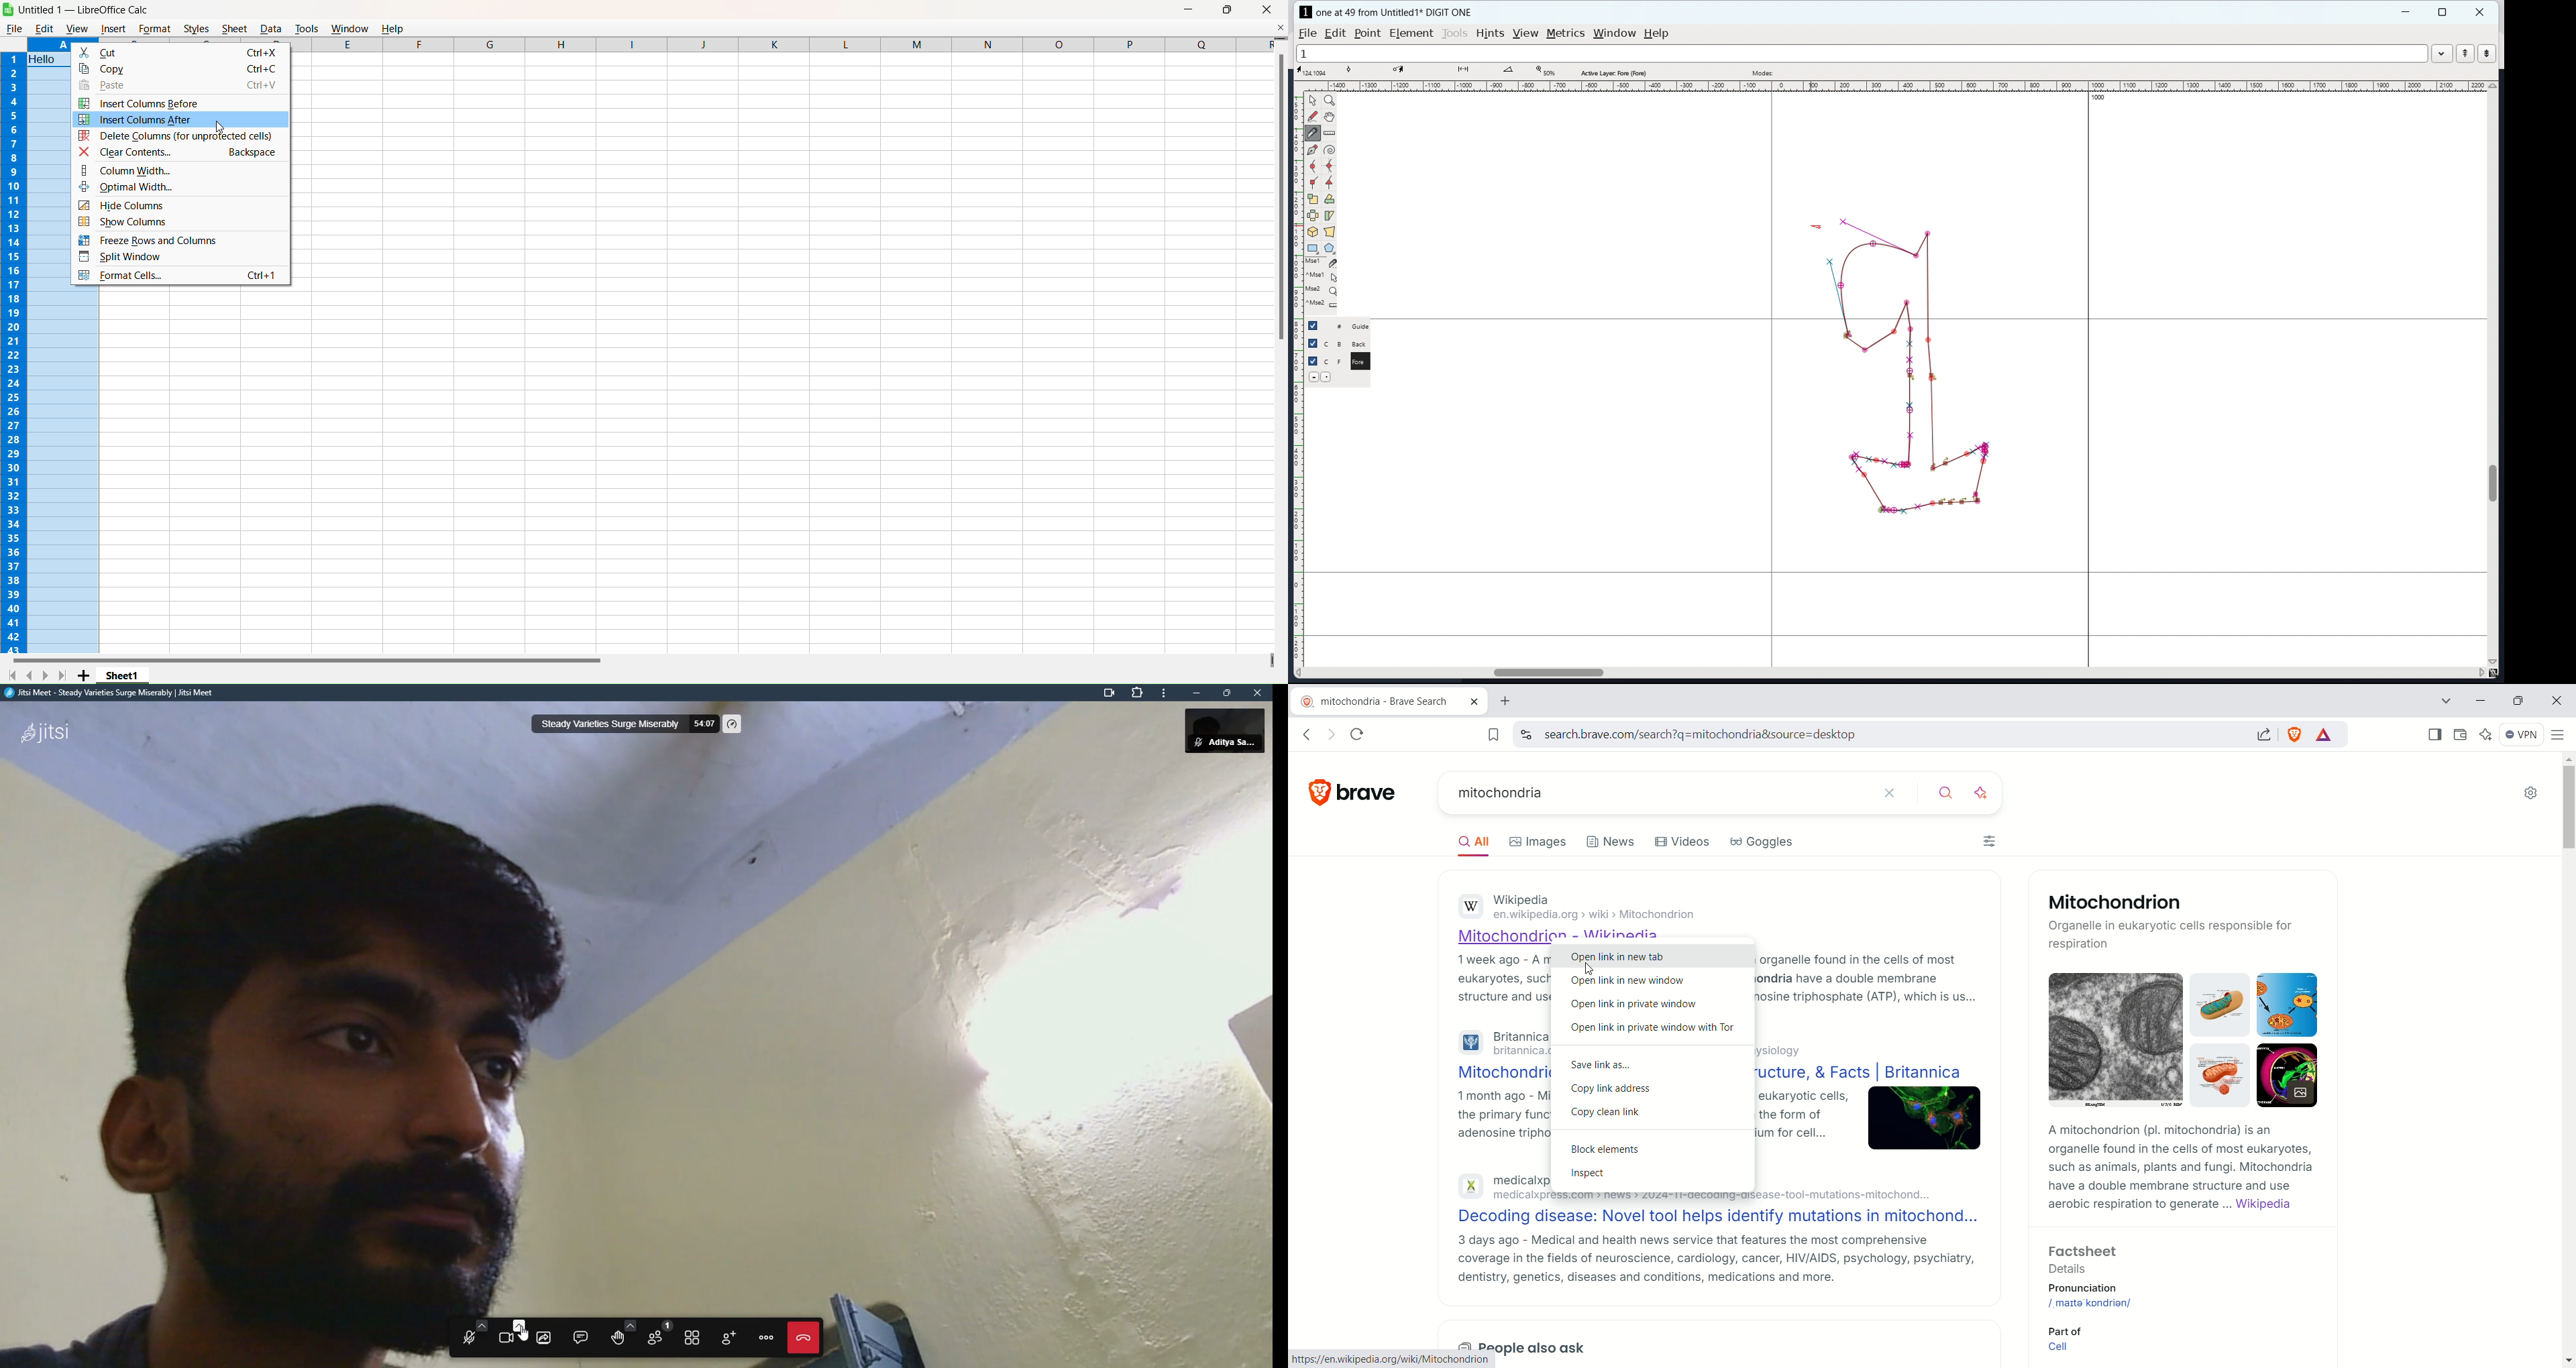 This screenshot has height=1372, width=2576. I want to click on magnify, so click(1330, 100).